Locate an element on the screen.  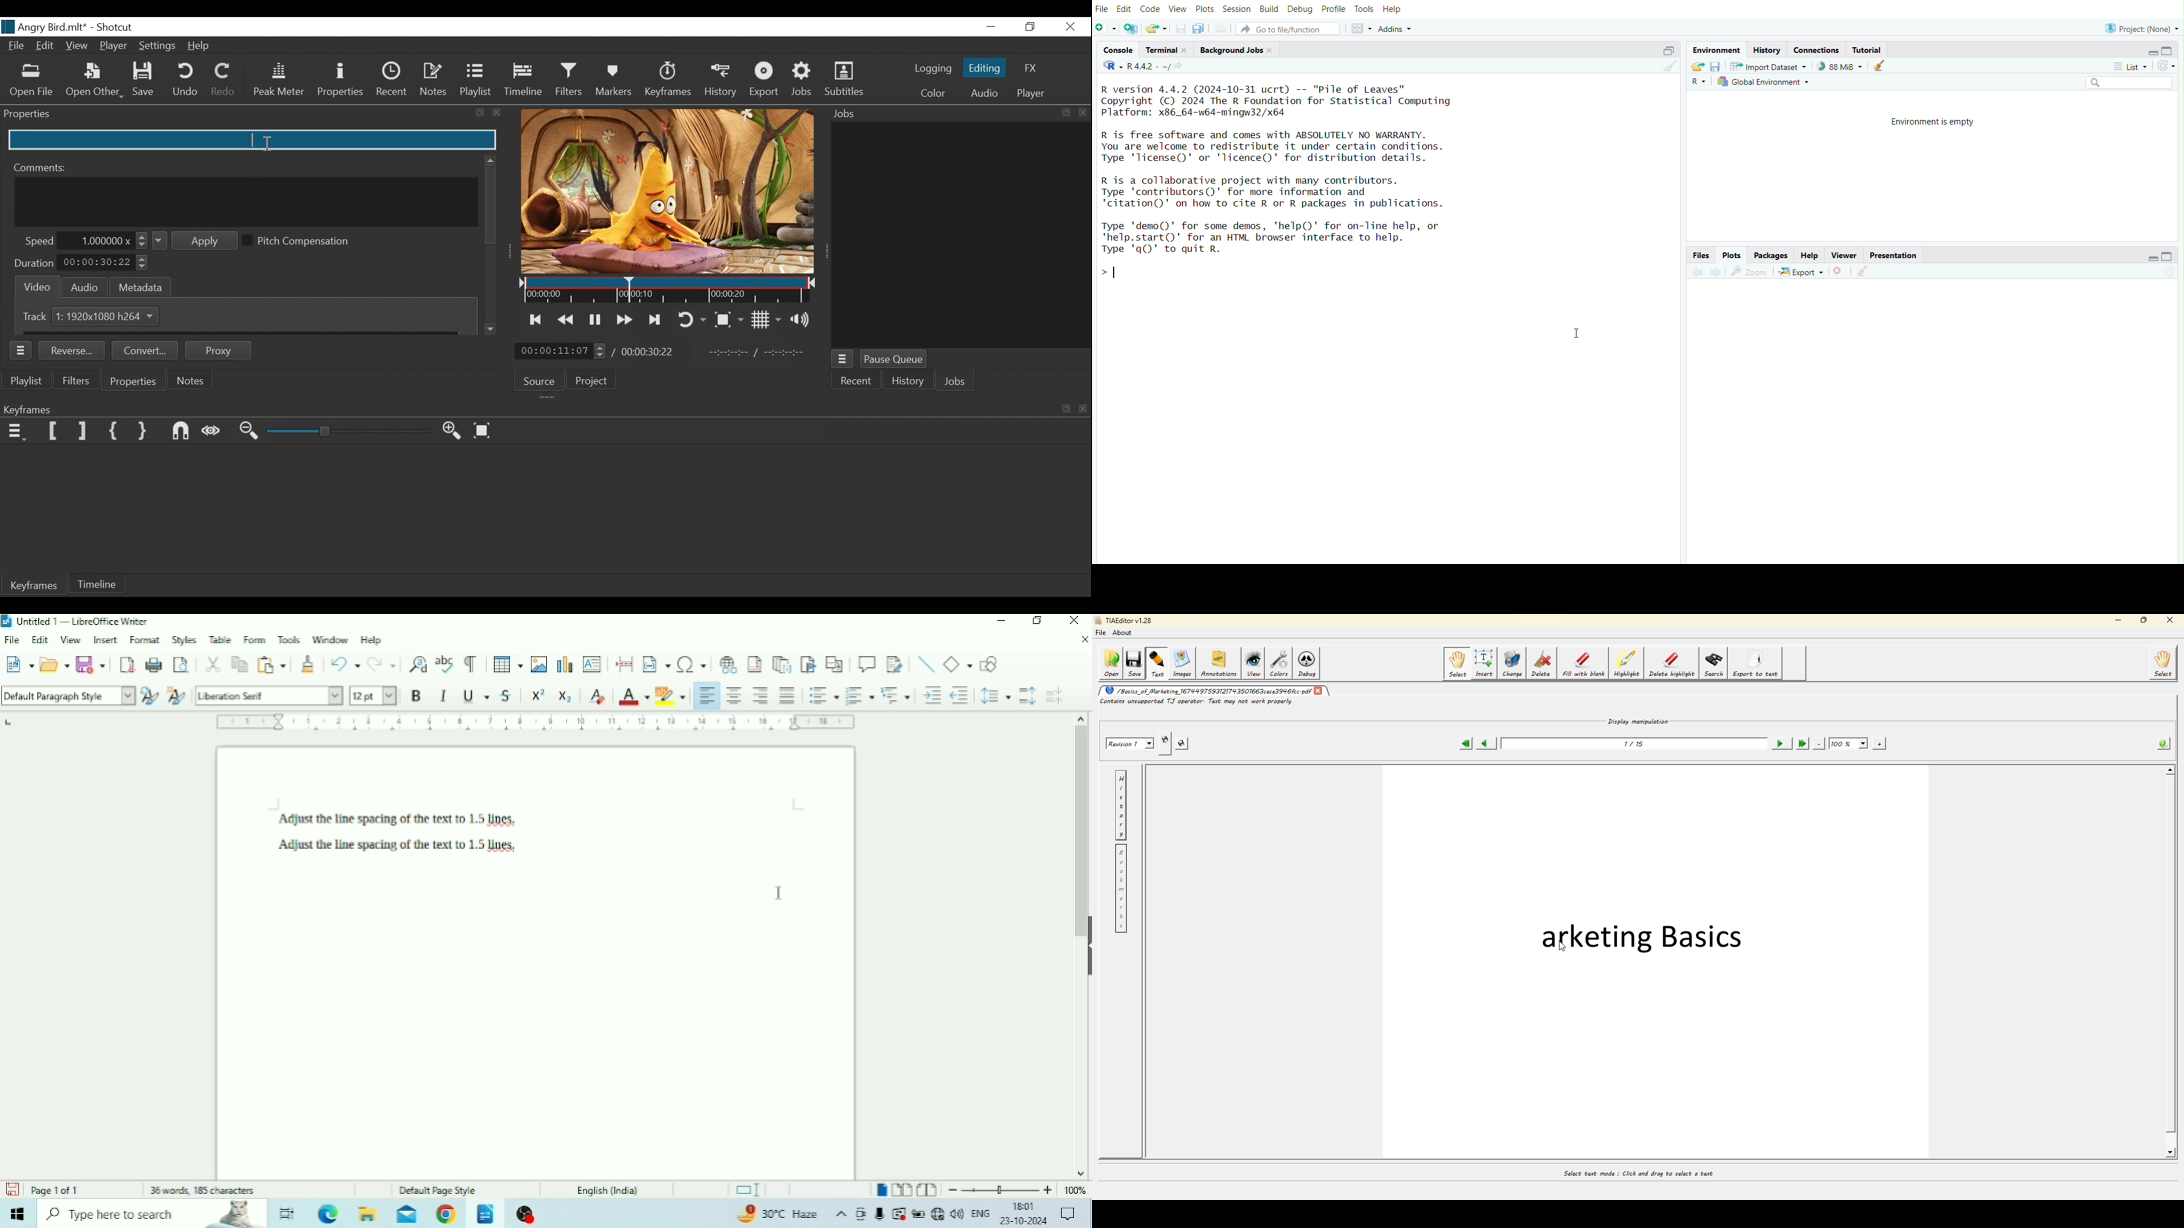
History is located at coordinates (910, 381).